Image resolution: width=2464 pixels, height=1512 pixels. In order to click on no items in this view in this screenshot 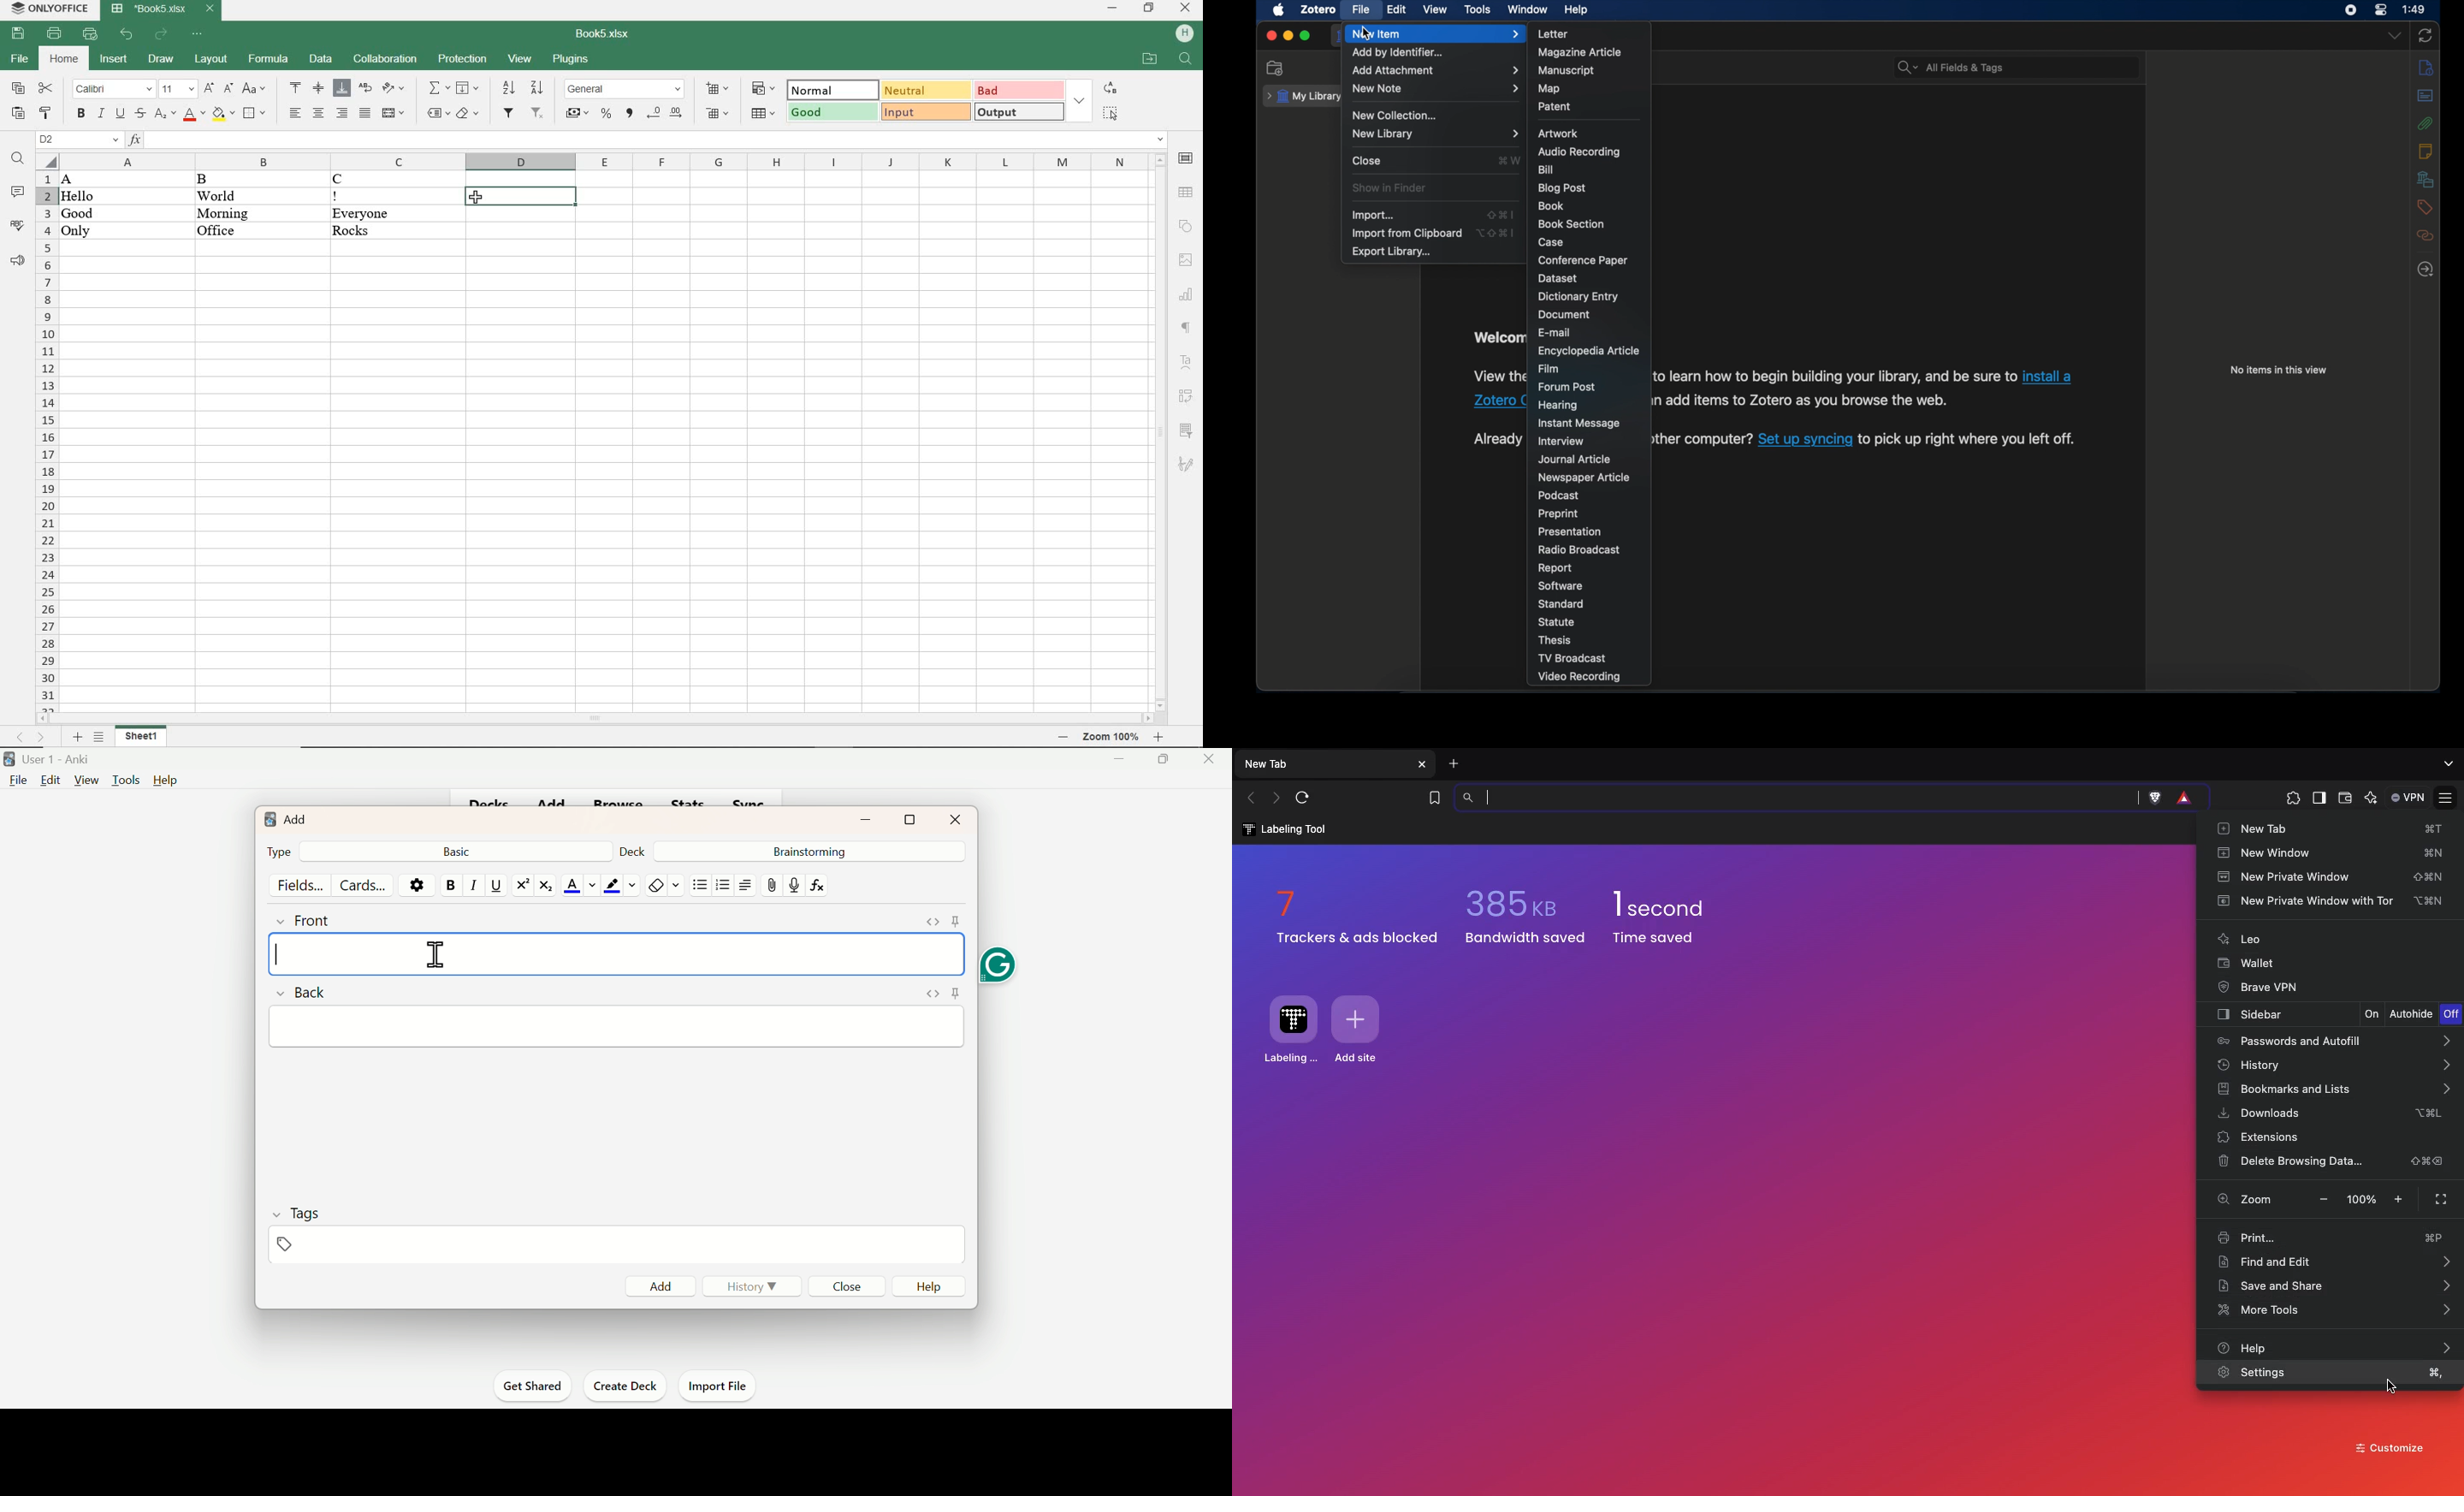, I will do `click(2279, 370)`.